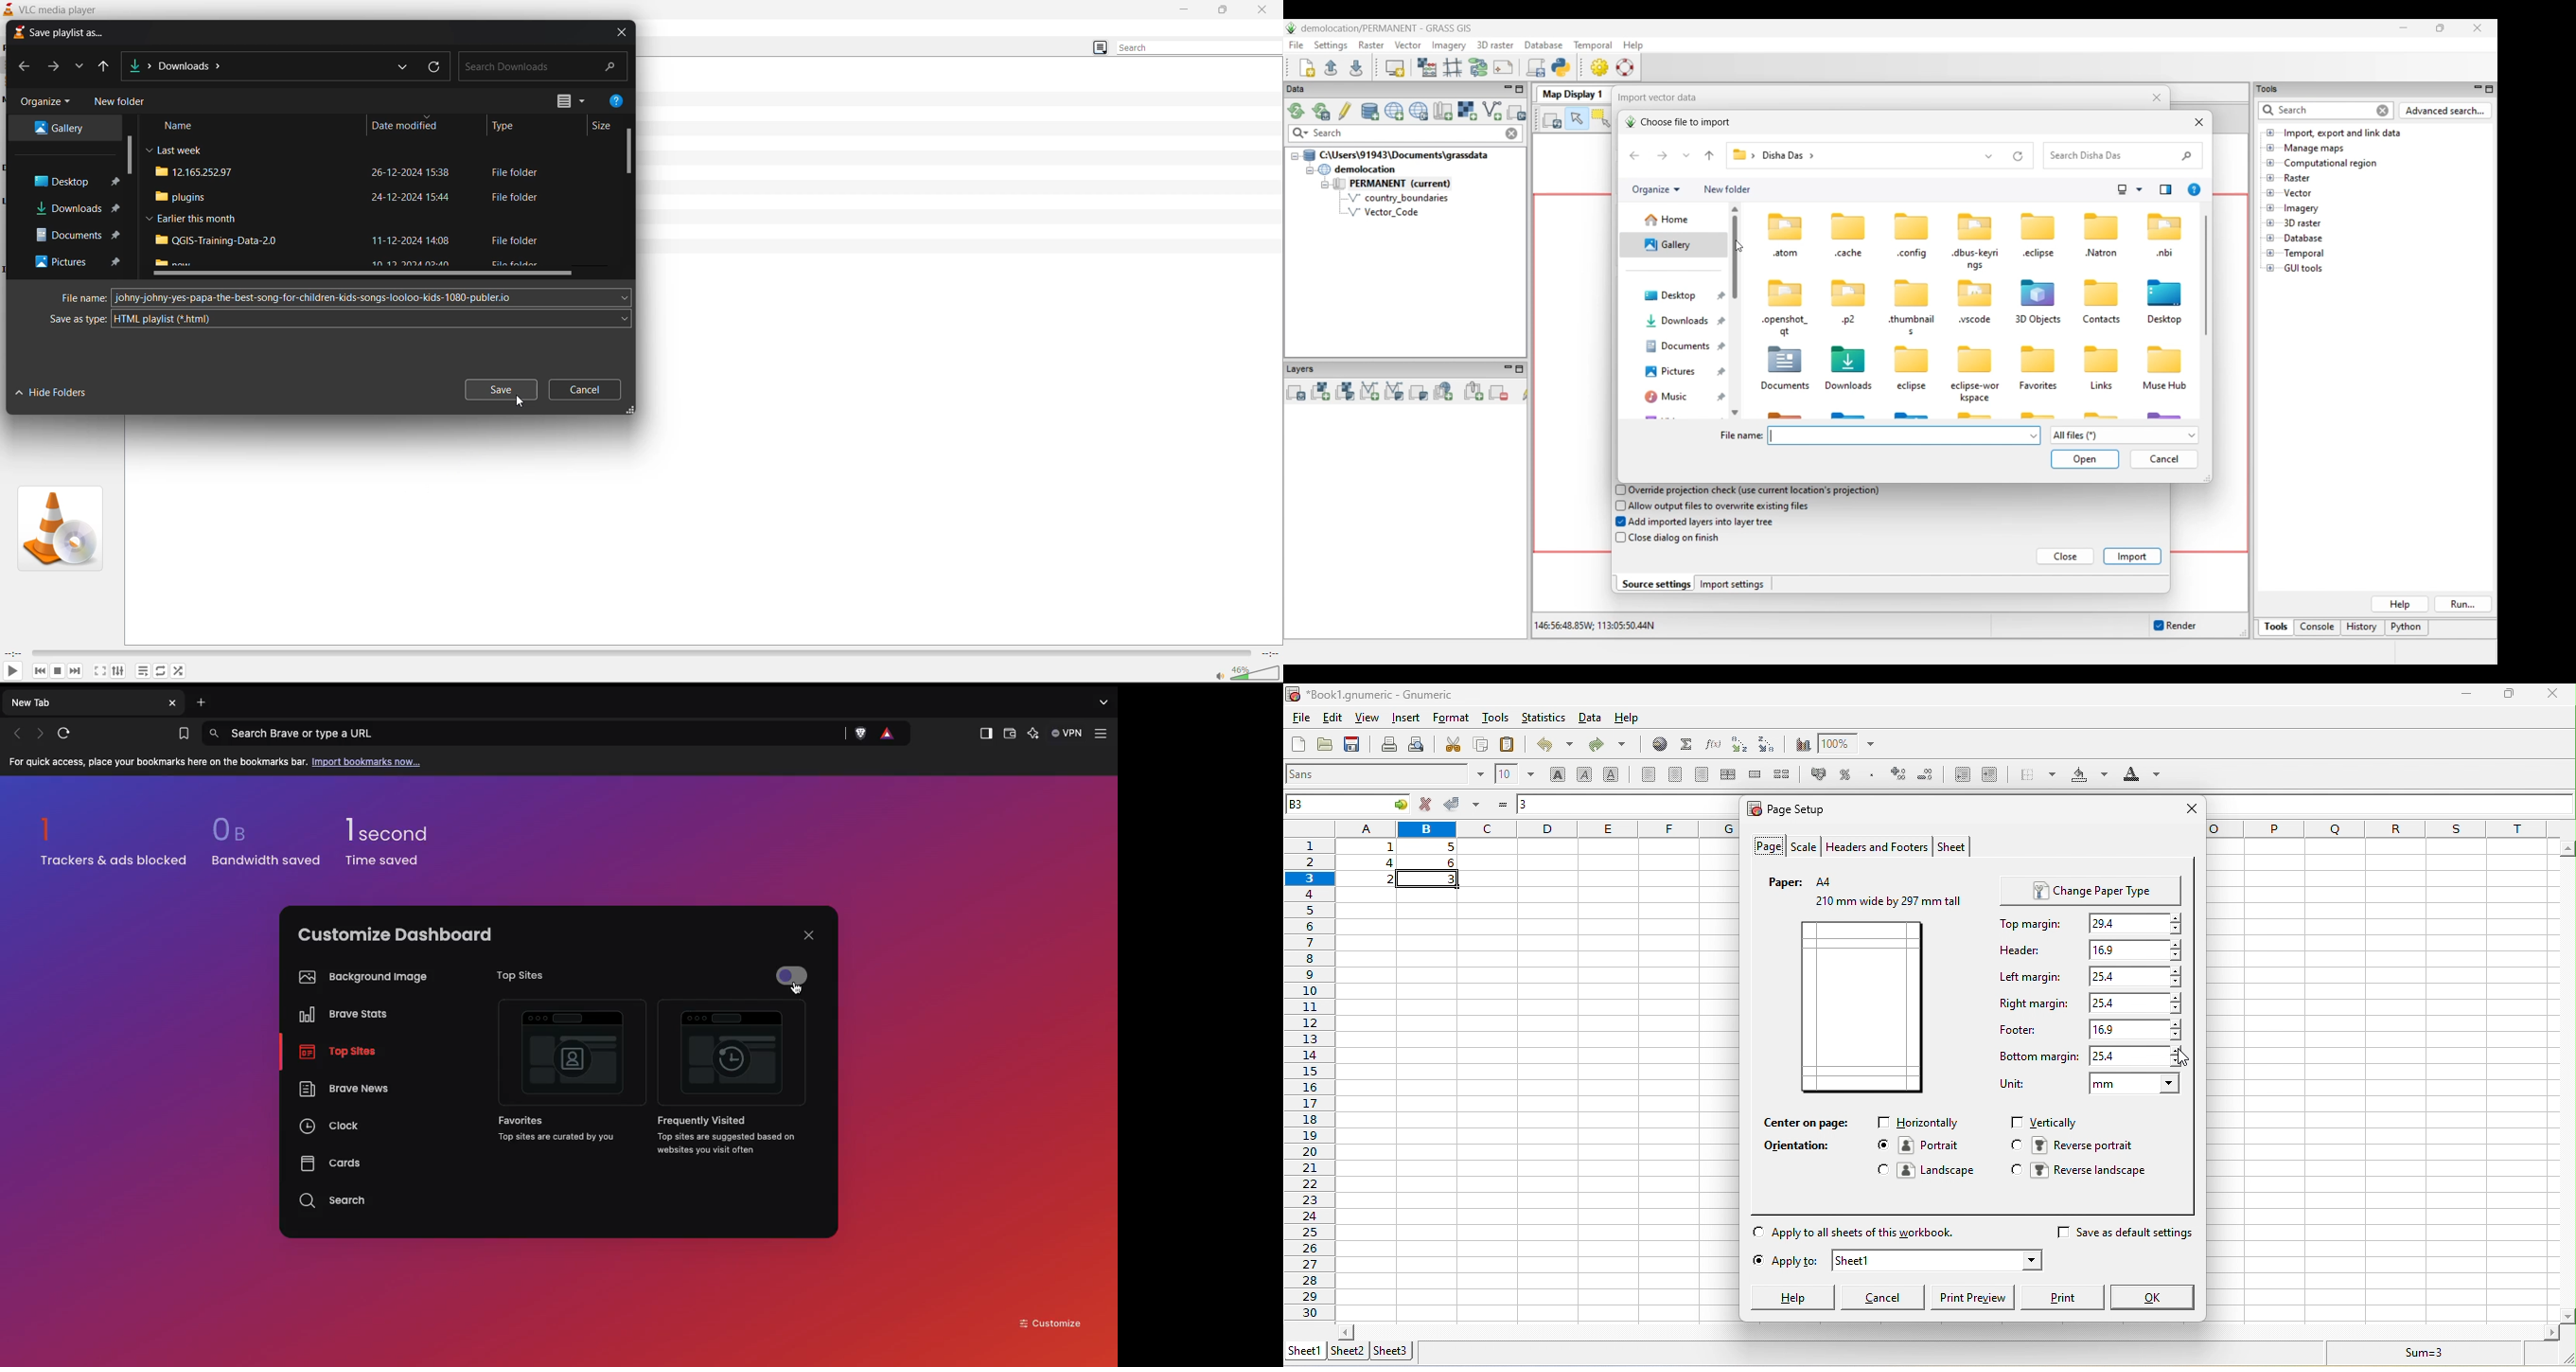 The image size is (2576, 1372). Describe the element at coordinates (2132, 1029) in the screenshot. I see `16.9` at that location.